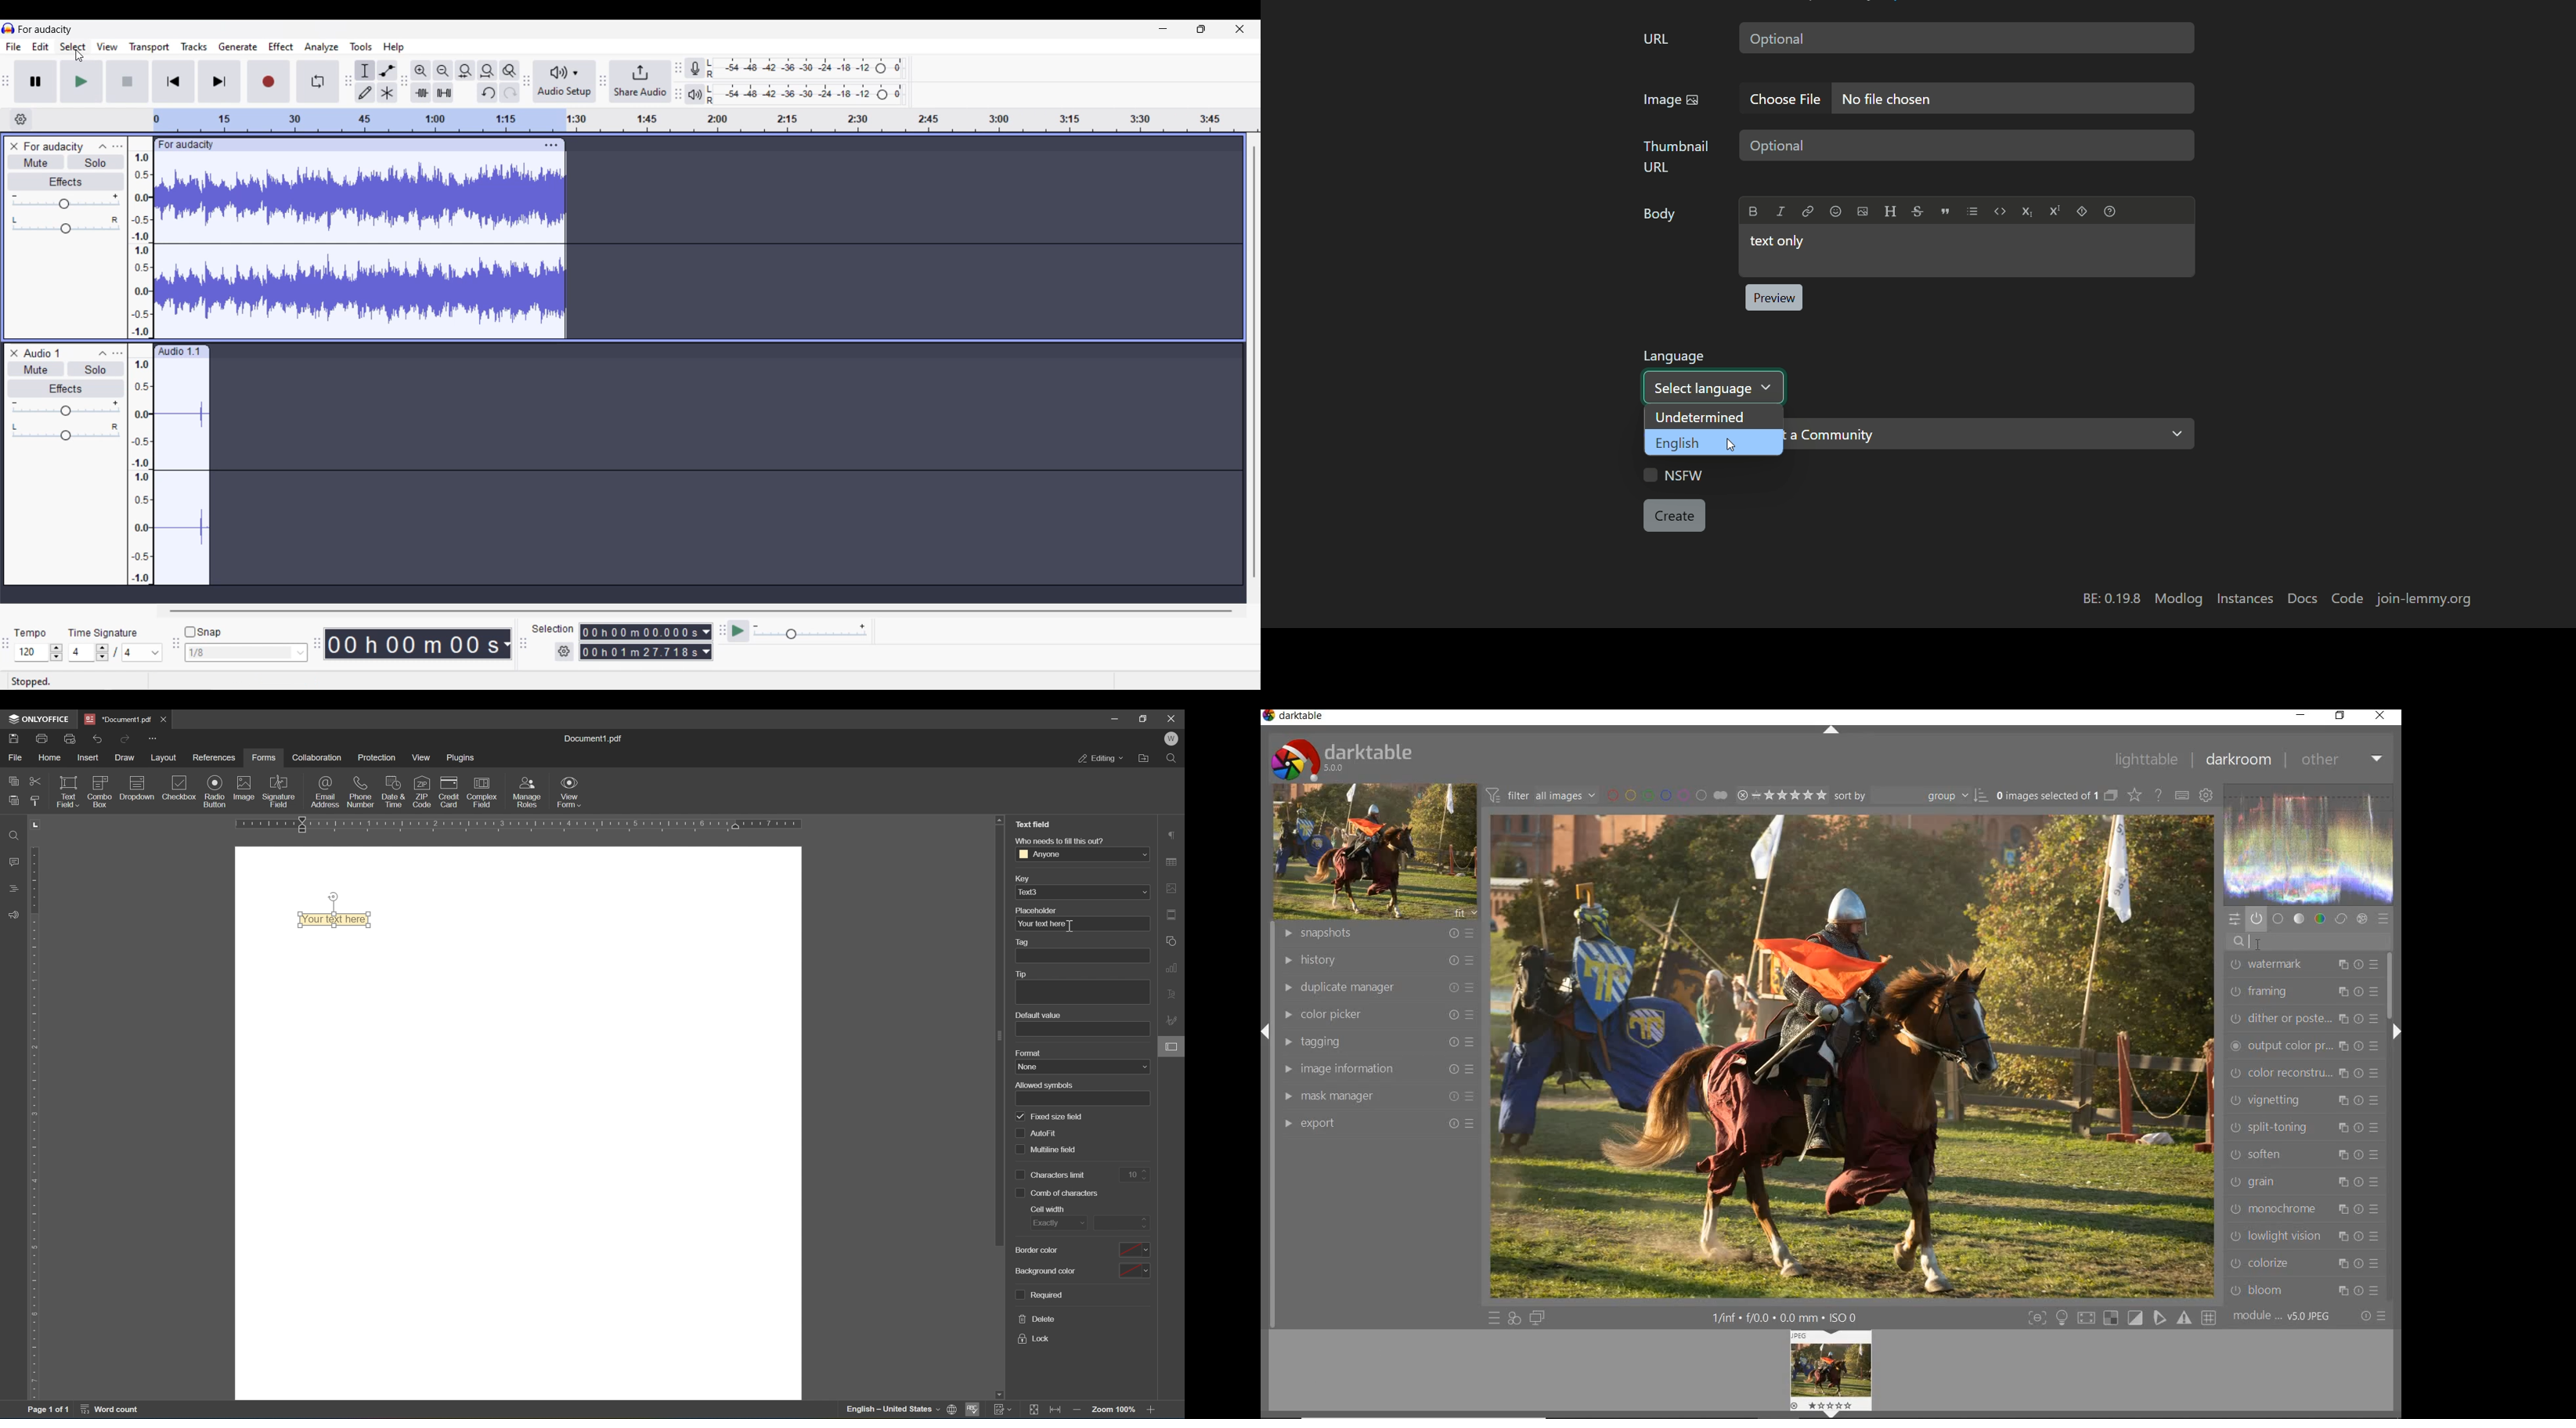  I want to click on Edit, so click(41, 47).